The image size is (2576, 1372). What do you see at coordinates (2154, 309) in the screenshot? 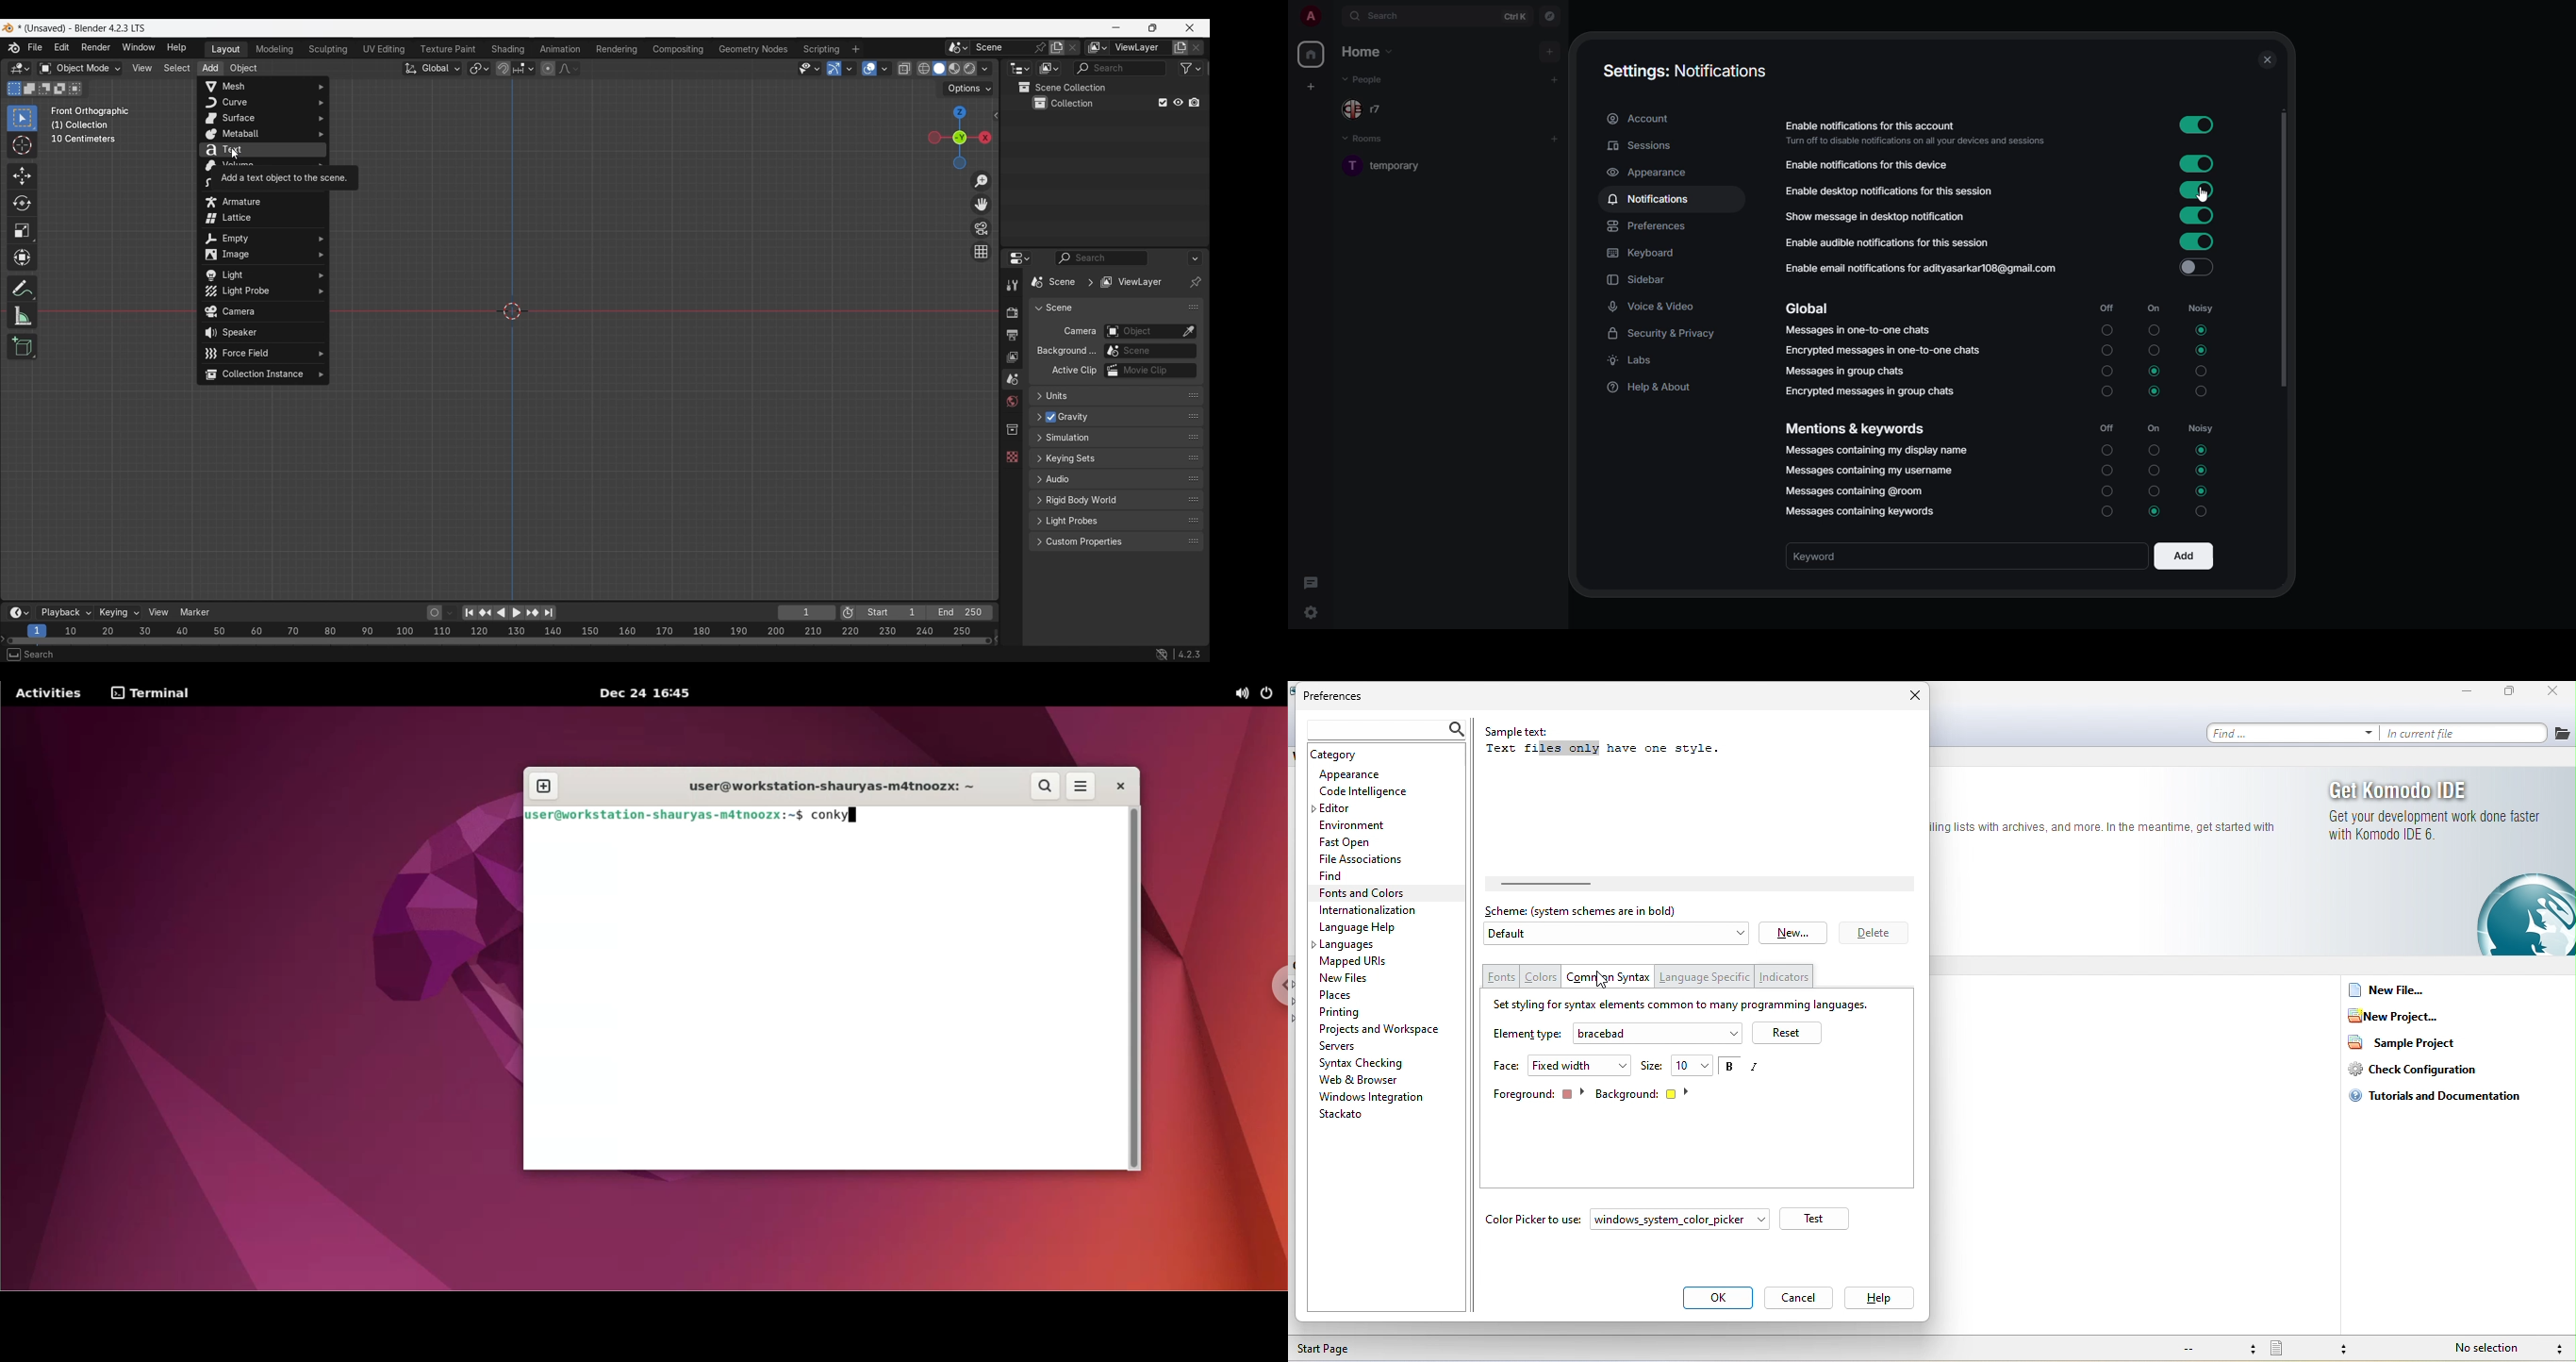
I see `on` at bounding box center [2154, 309].